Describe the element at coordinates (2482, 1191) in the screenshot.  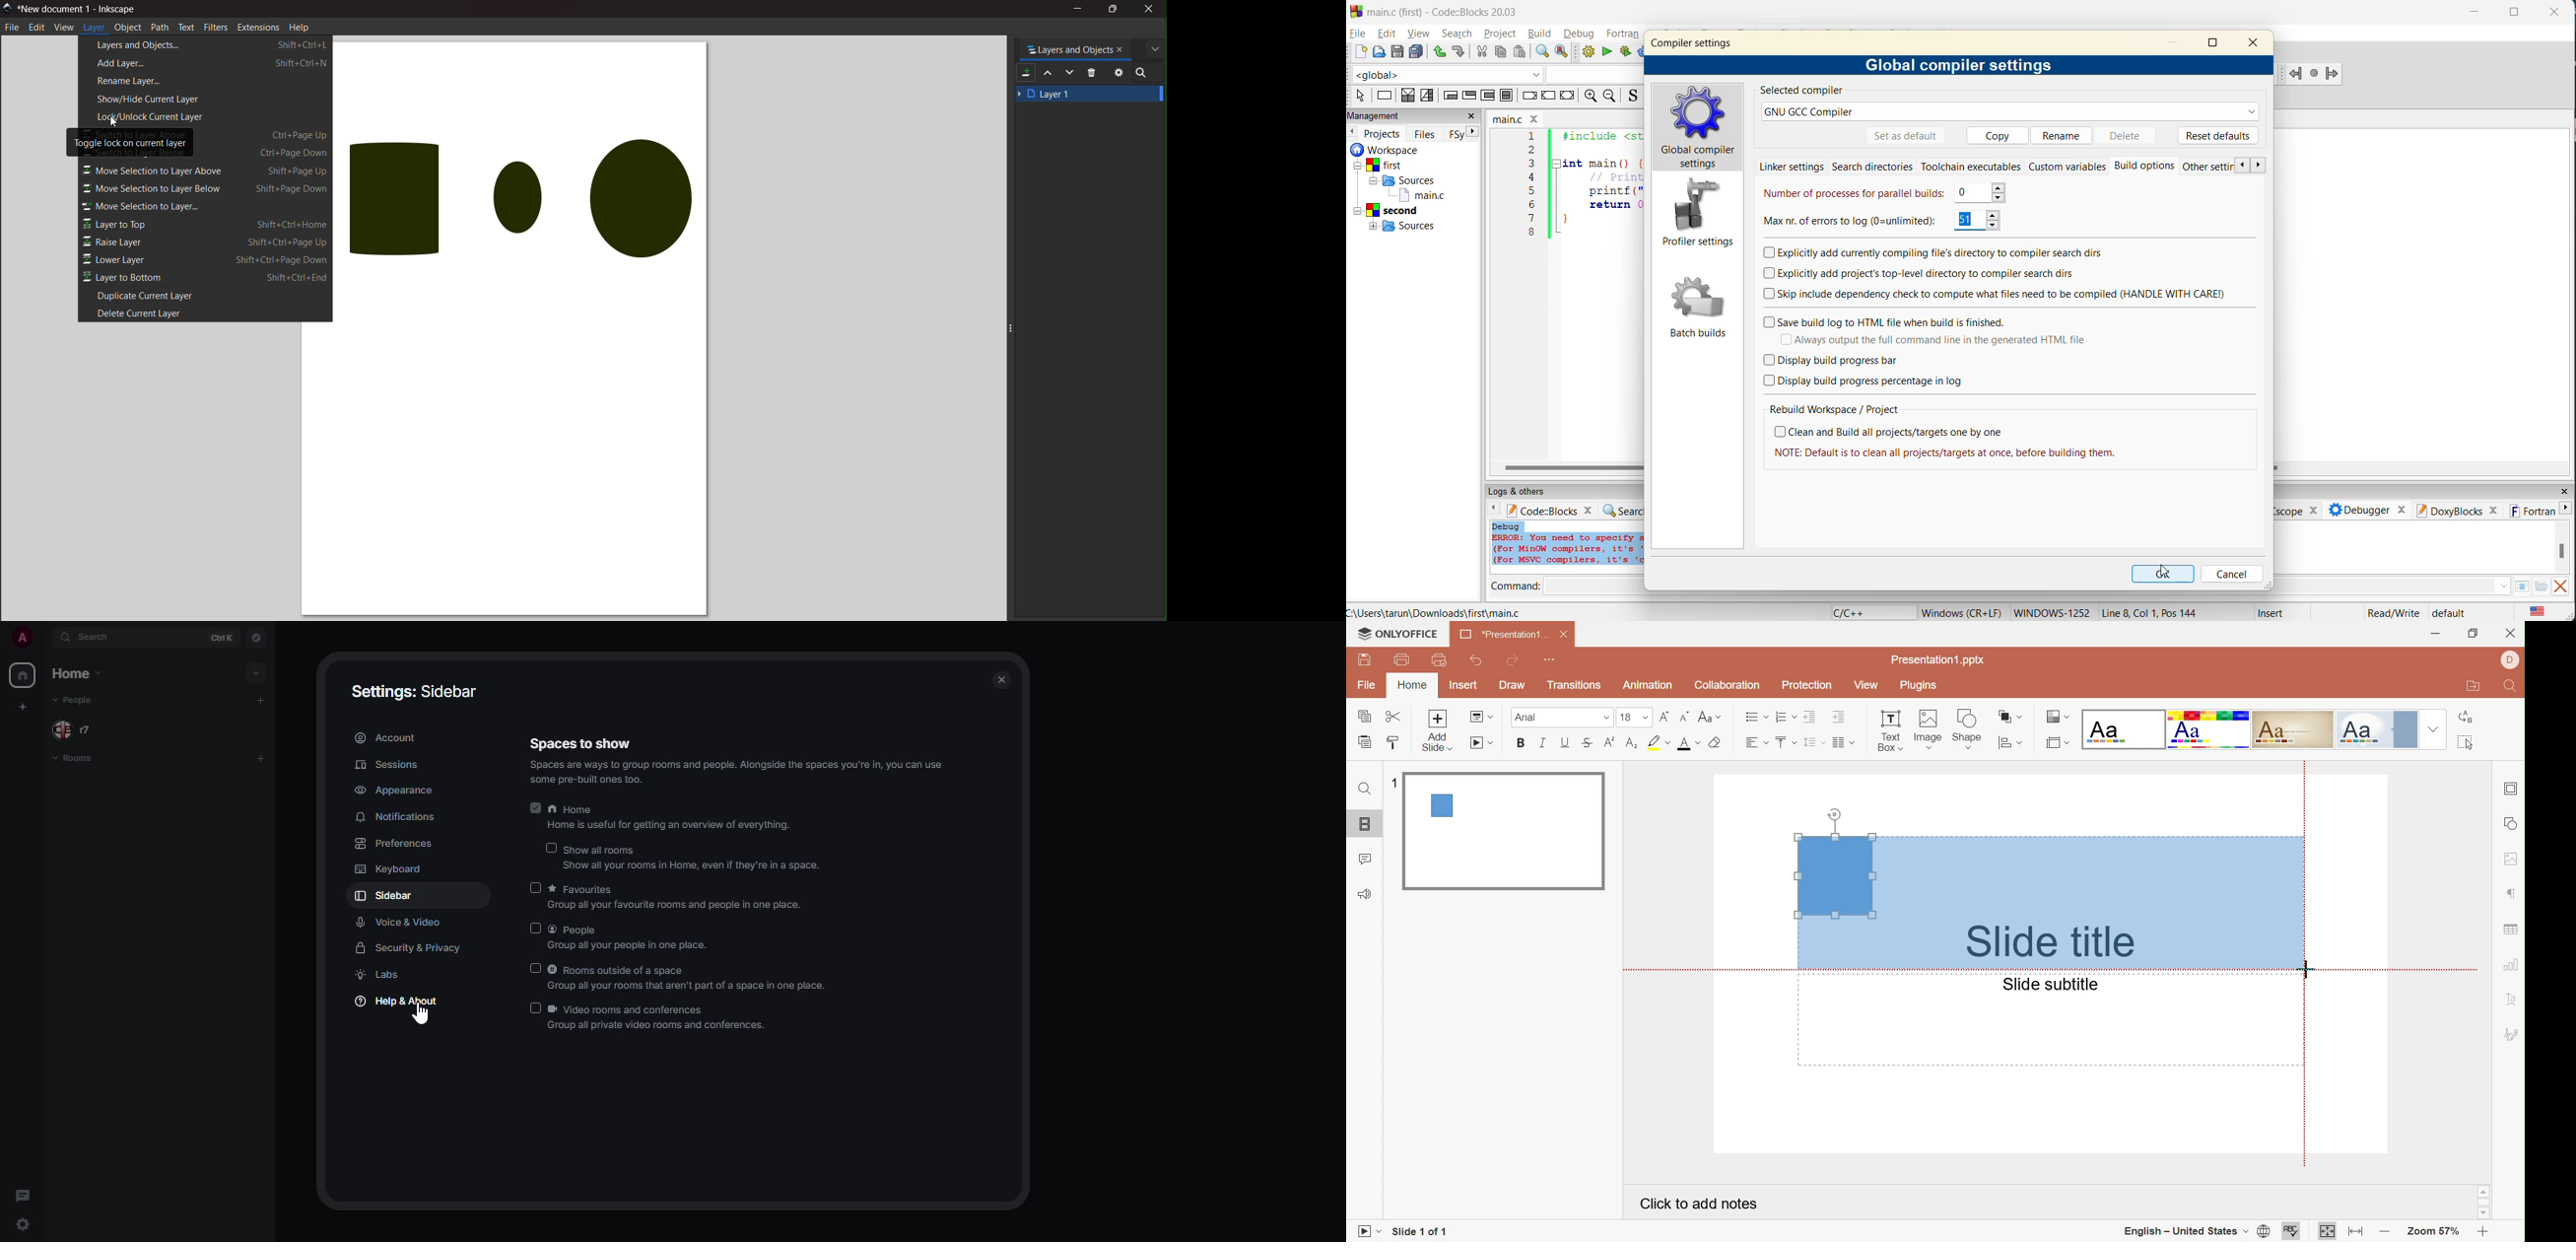
I see `Scroll up` at that location.